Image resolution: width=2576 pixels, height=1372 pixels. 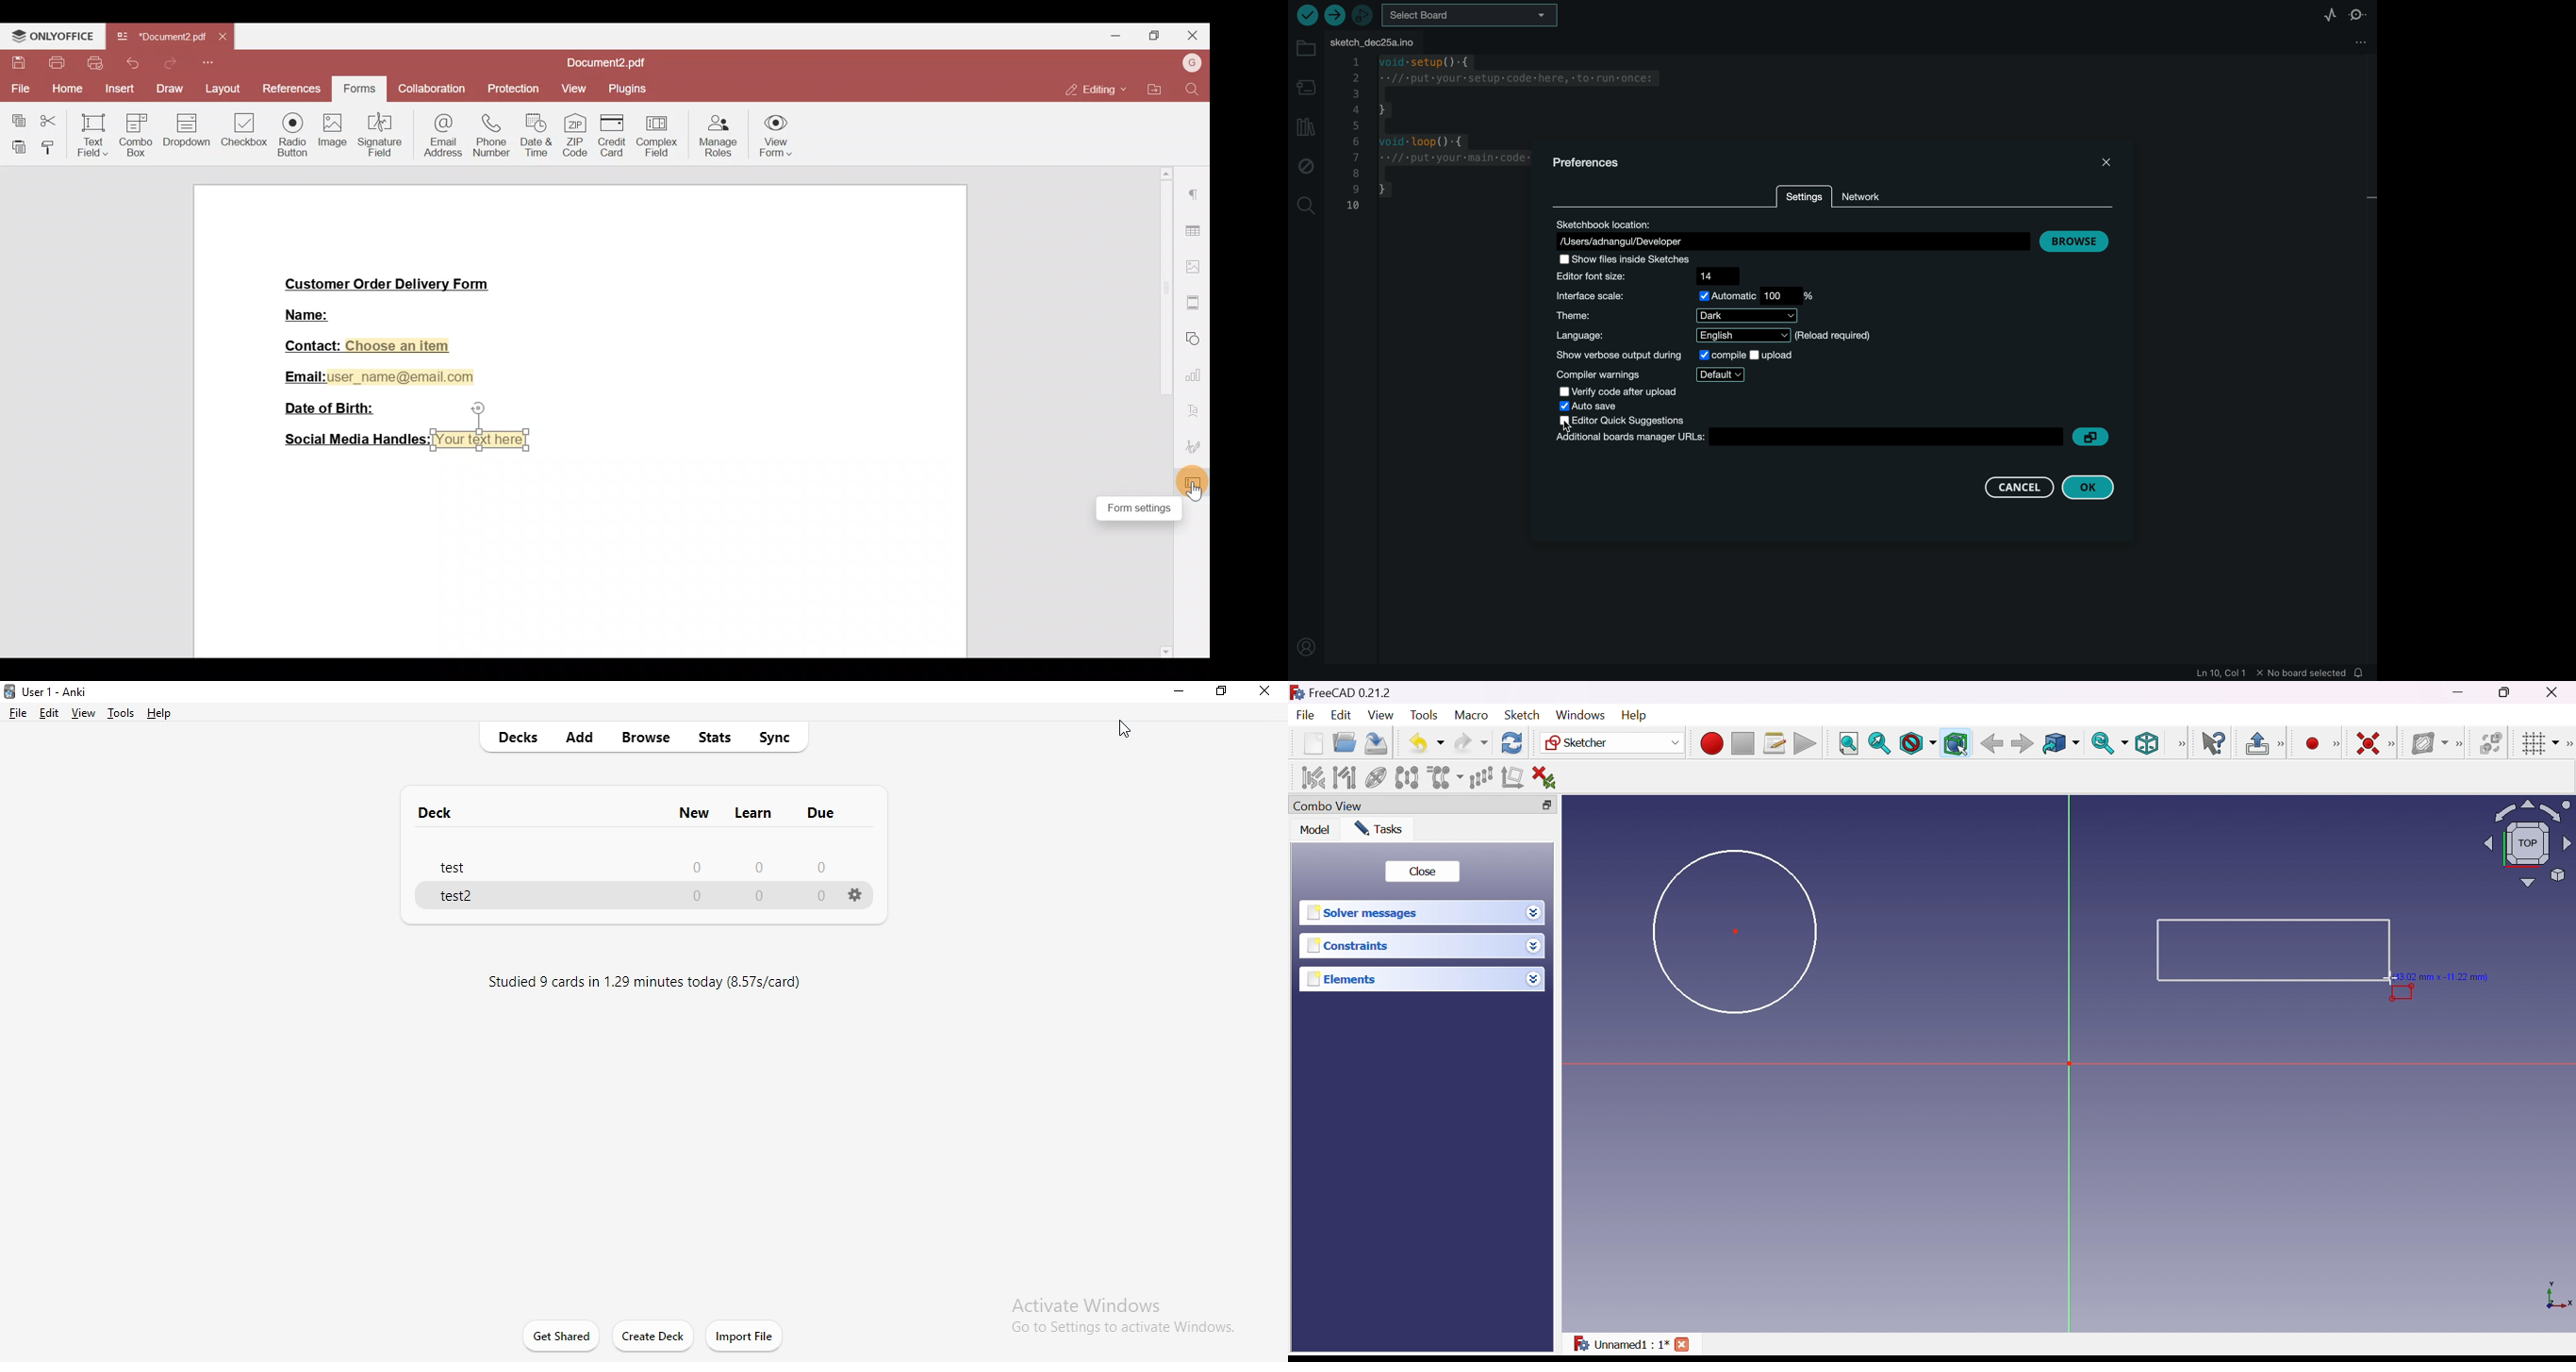 What do you see at coordinates (754, 869) in the screenshot?
I see `0` at bounding box center [754, 869].